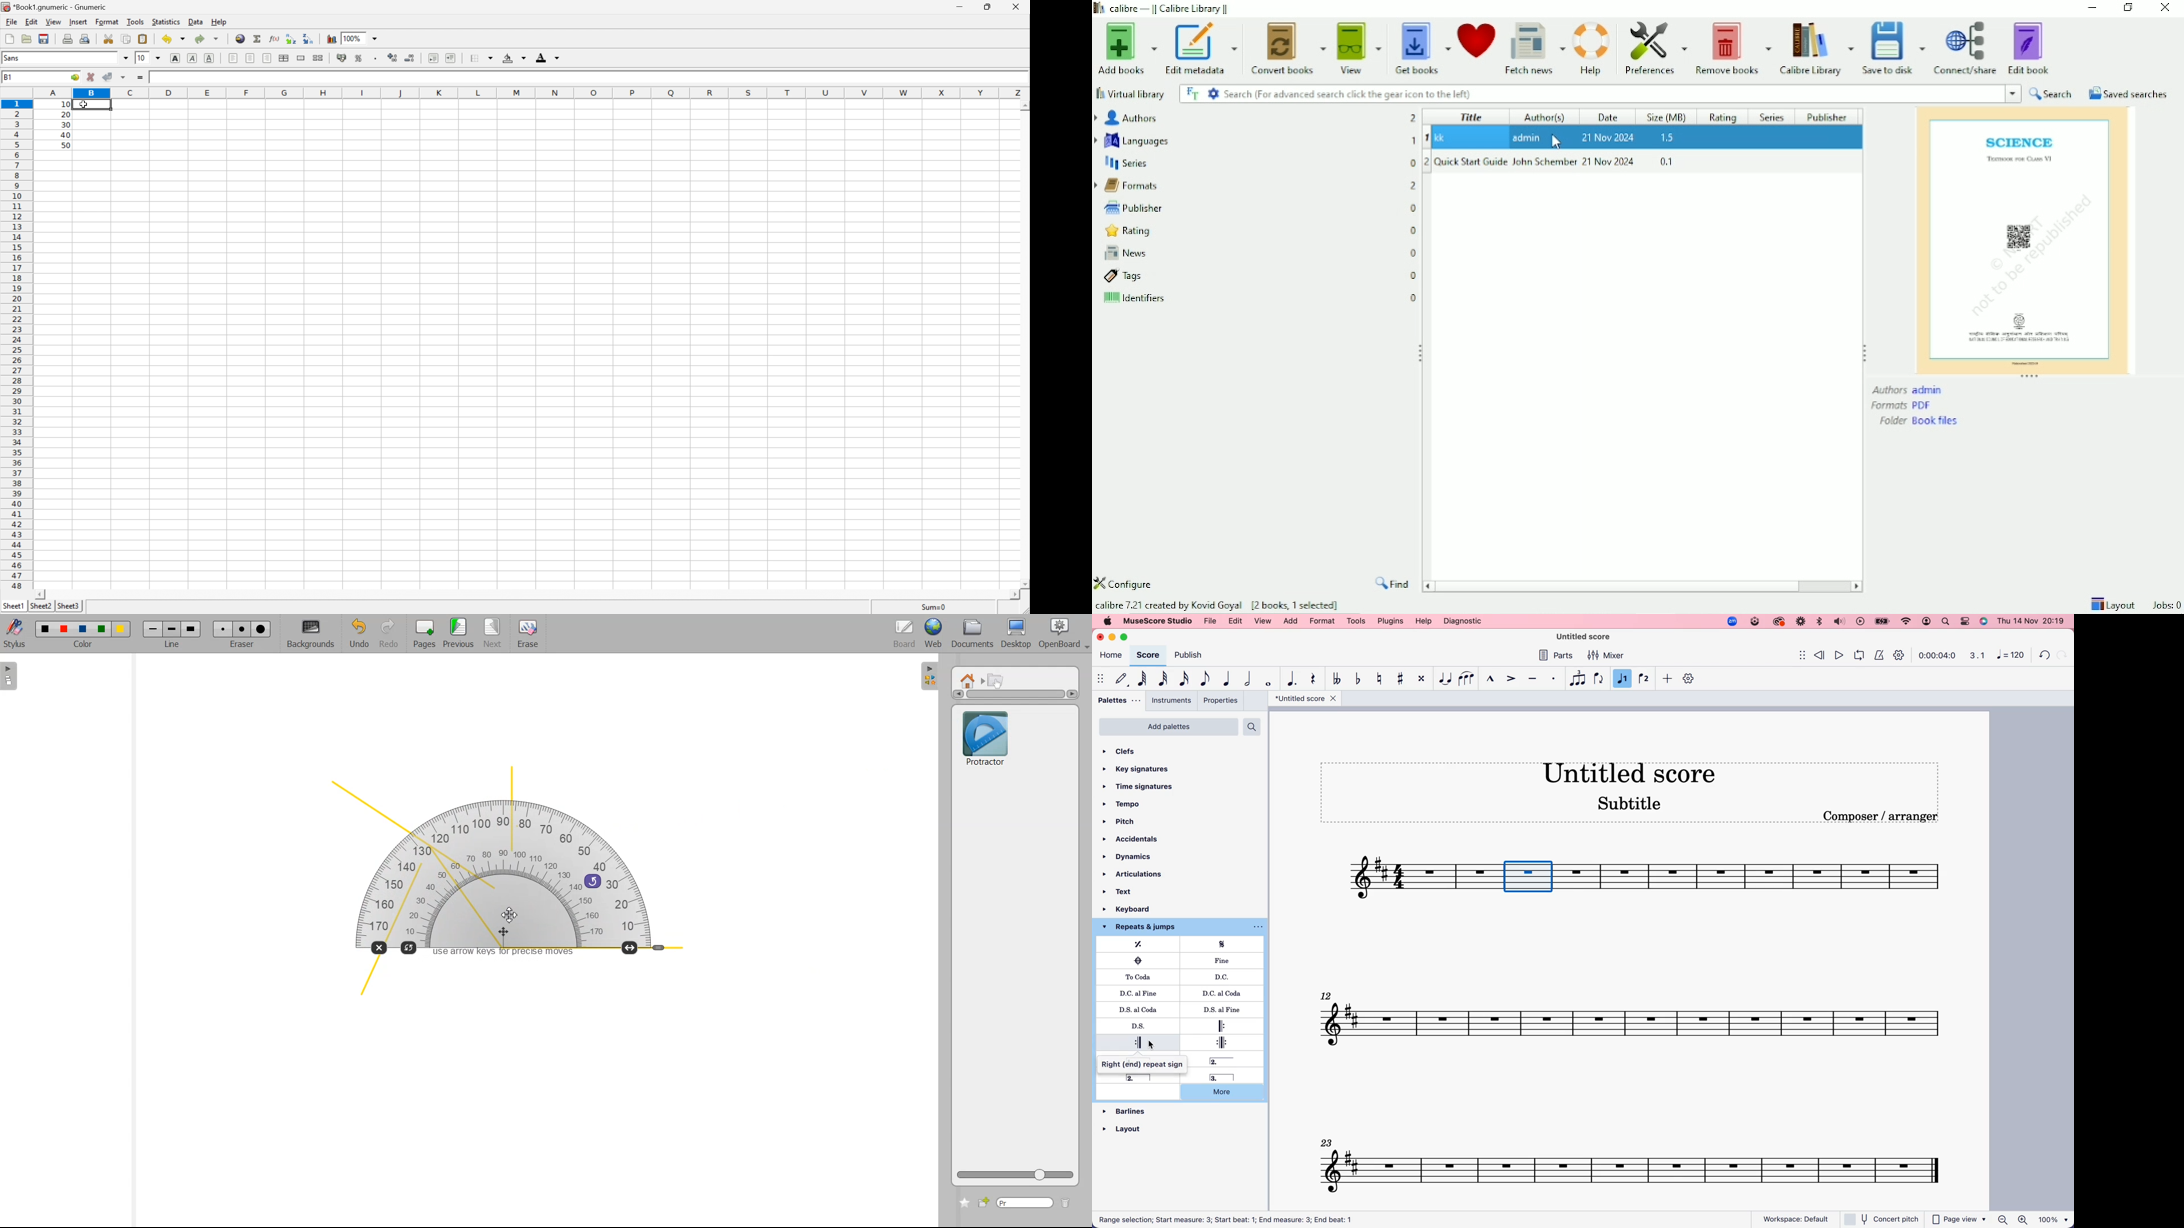 Image resolution: width=2184 pixels, height=1232 pixels. Describe the element at coordinates (165, 22) in the screenshot. I see `Statistics` at that location.